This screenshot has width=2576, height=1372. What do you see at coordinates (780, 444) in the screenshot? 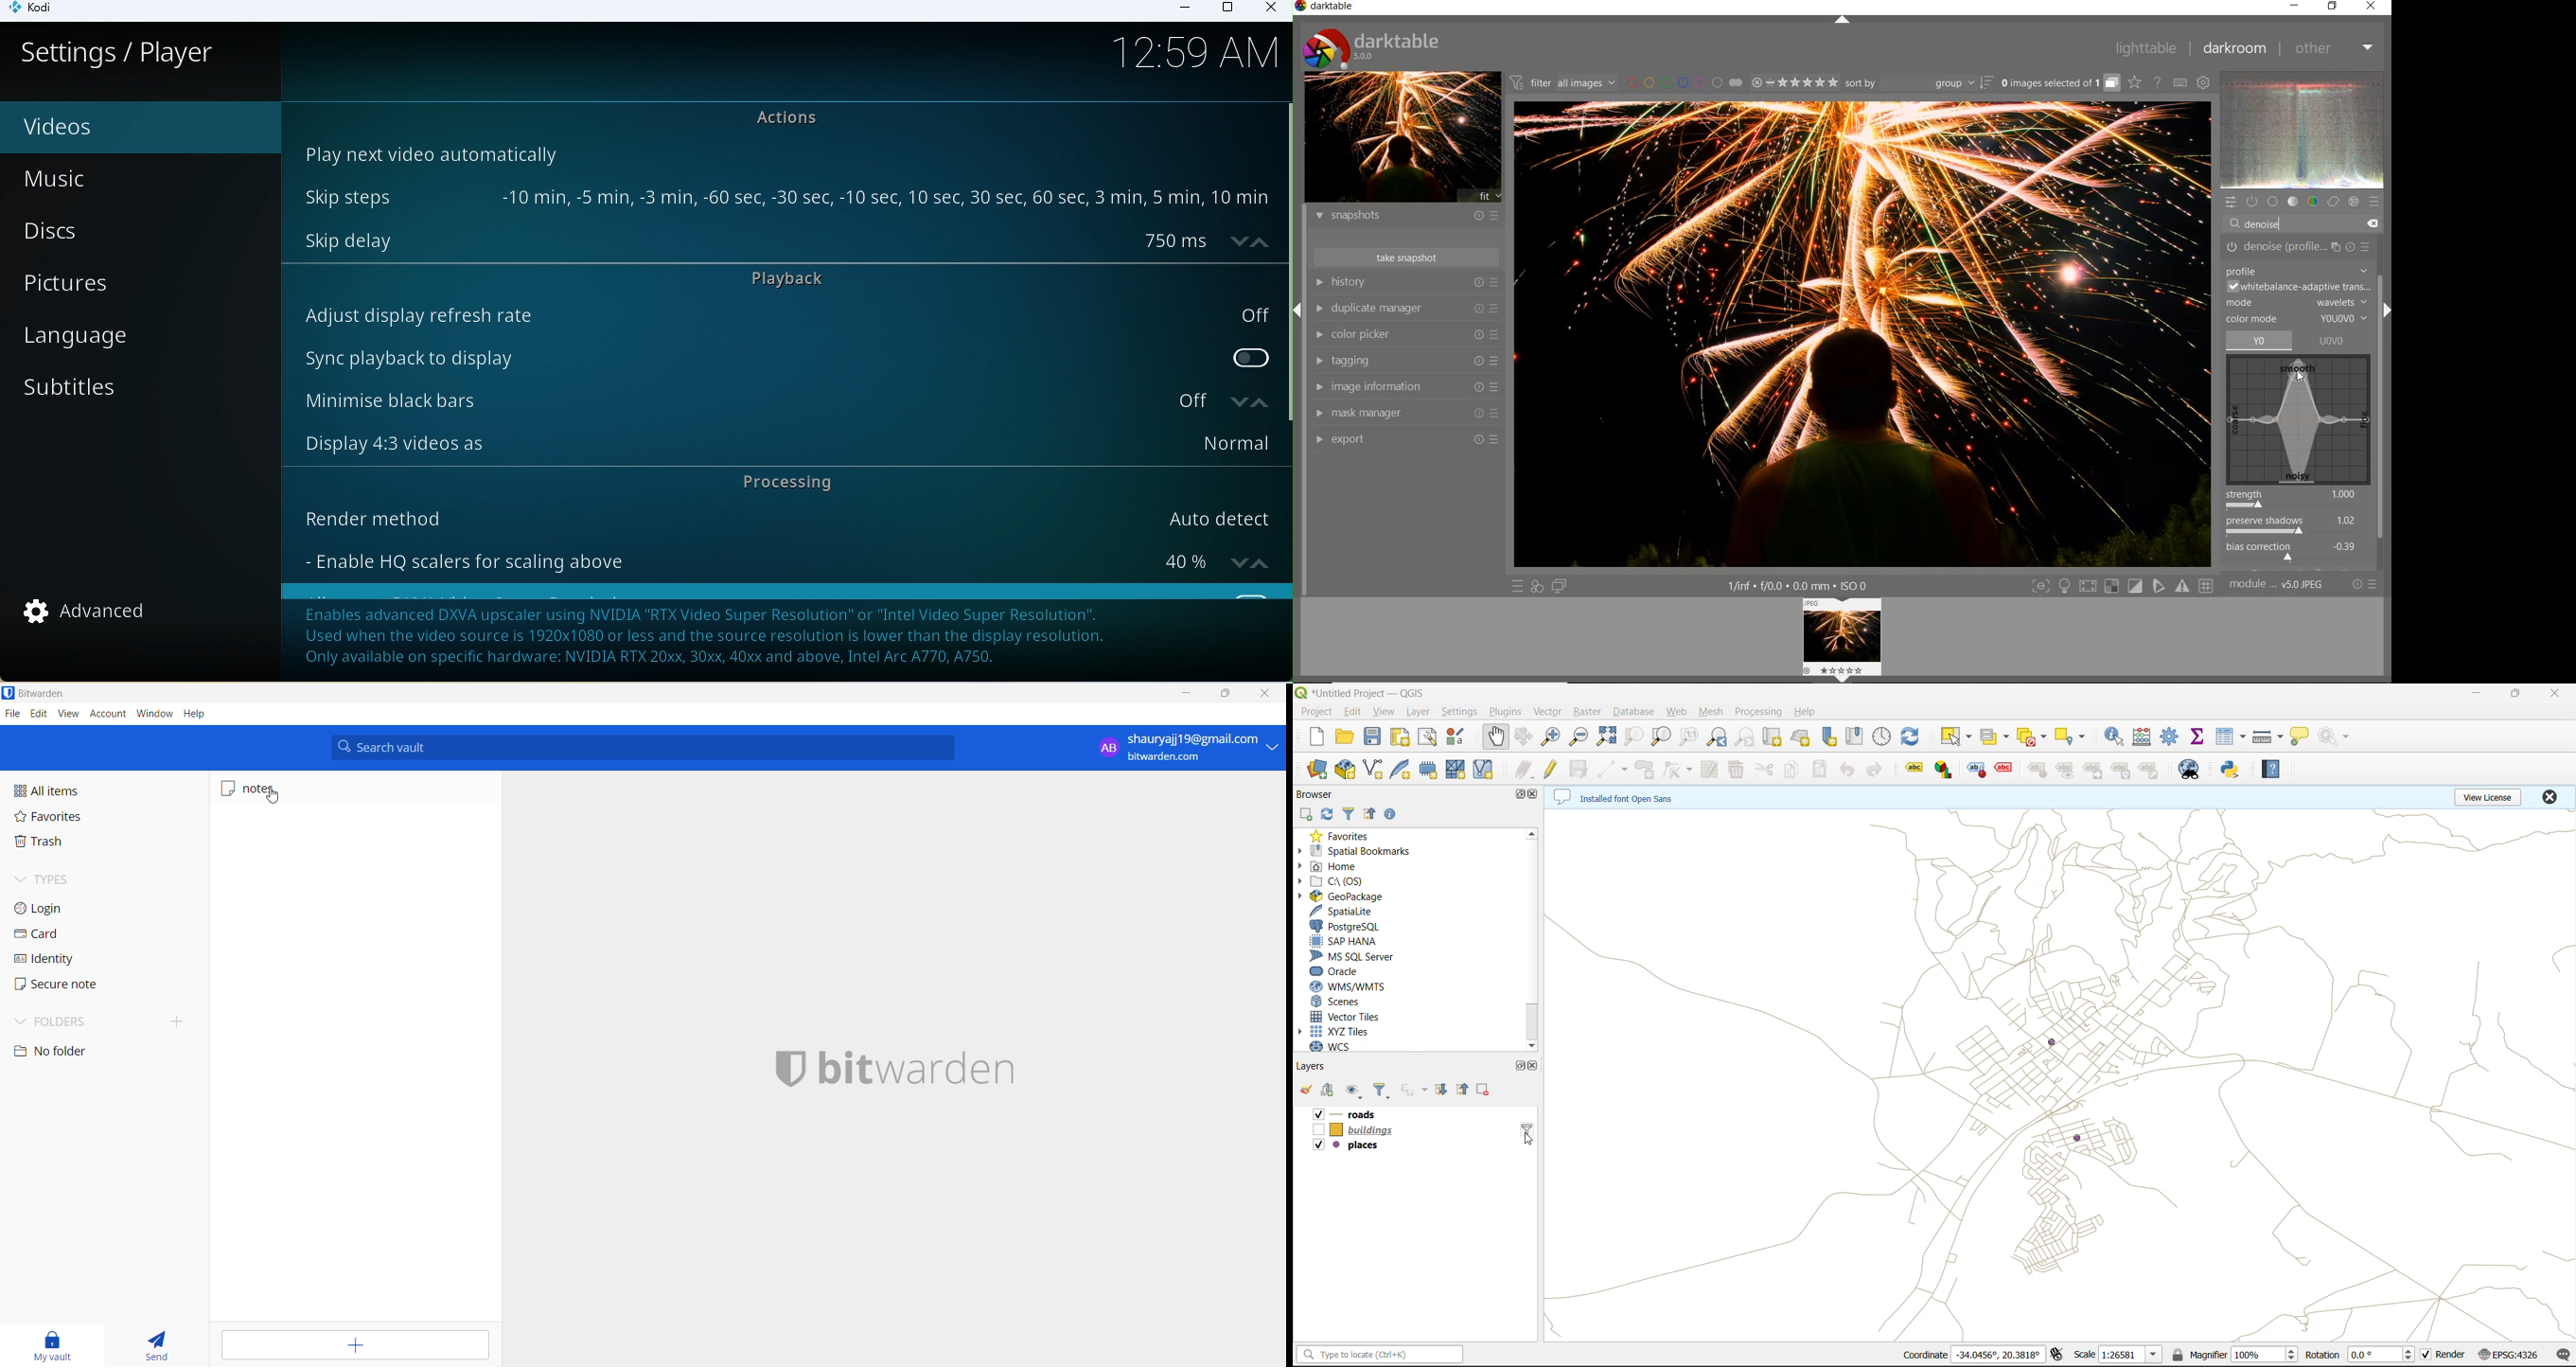
I see `Display 4:3 videos as` at bounding box center [780, 444].